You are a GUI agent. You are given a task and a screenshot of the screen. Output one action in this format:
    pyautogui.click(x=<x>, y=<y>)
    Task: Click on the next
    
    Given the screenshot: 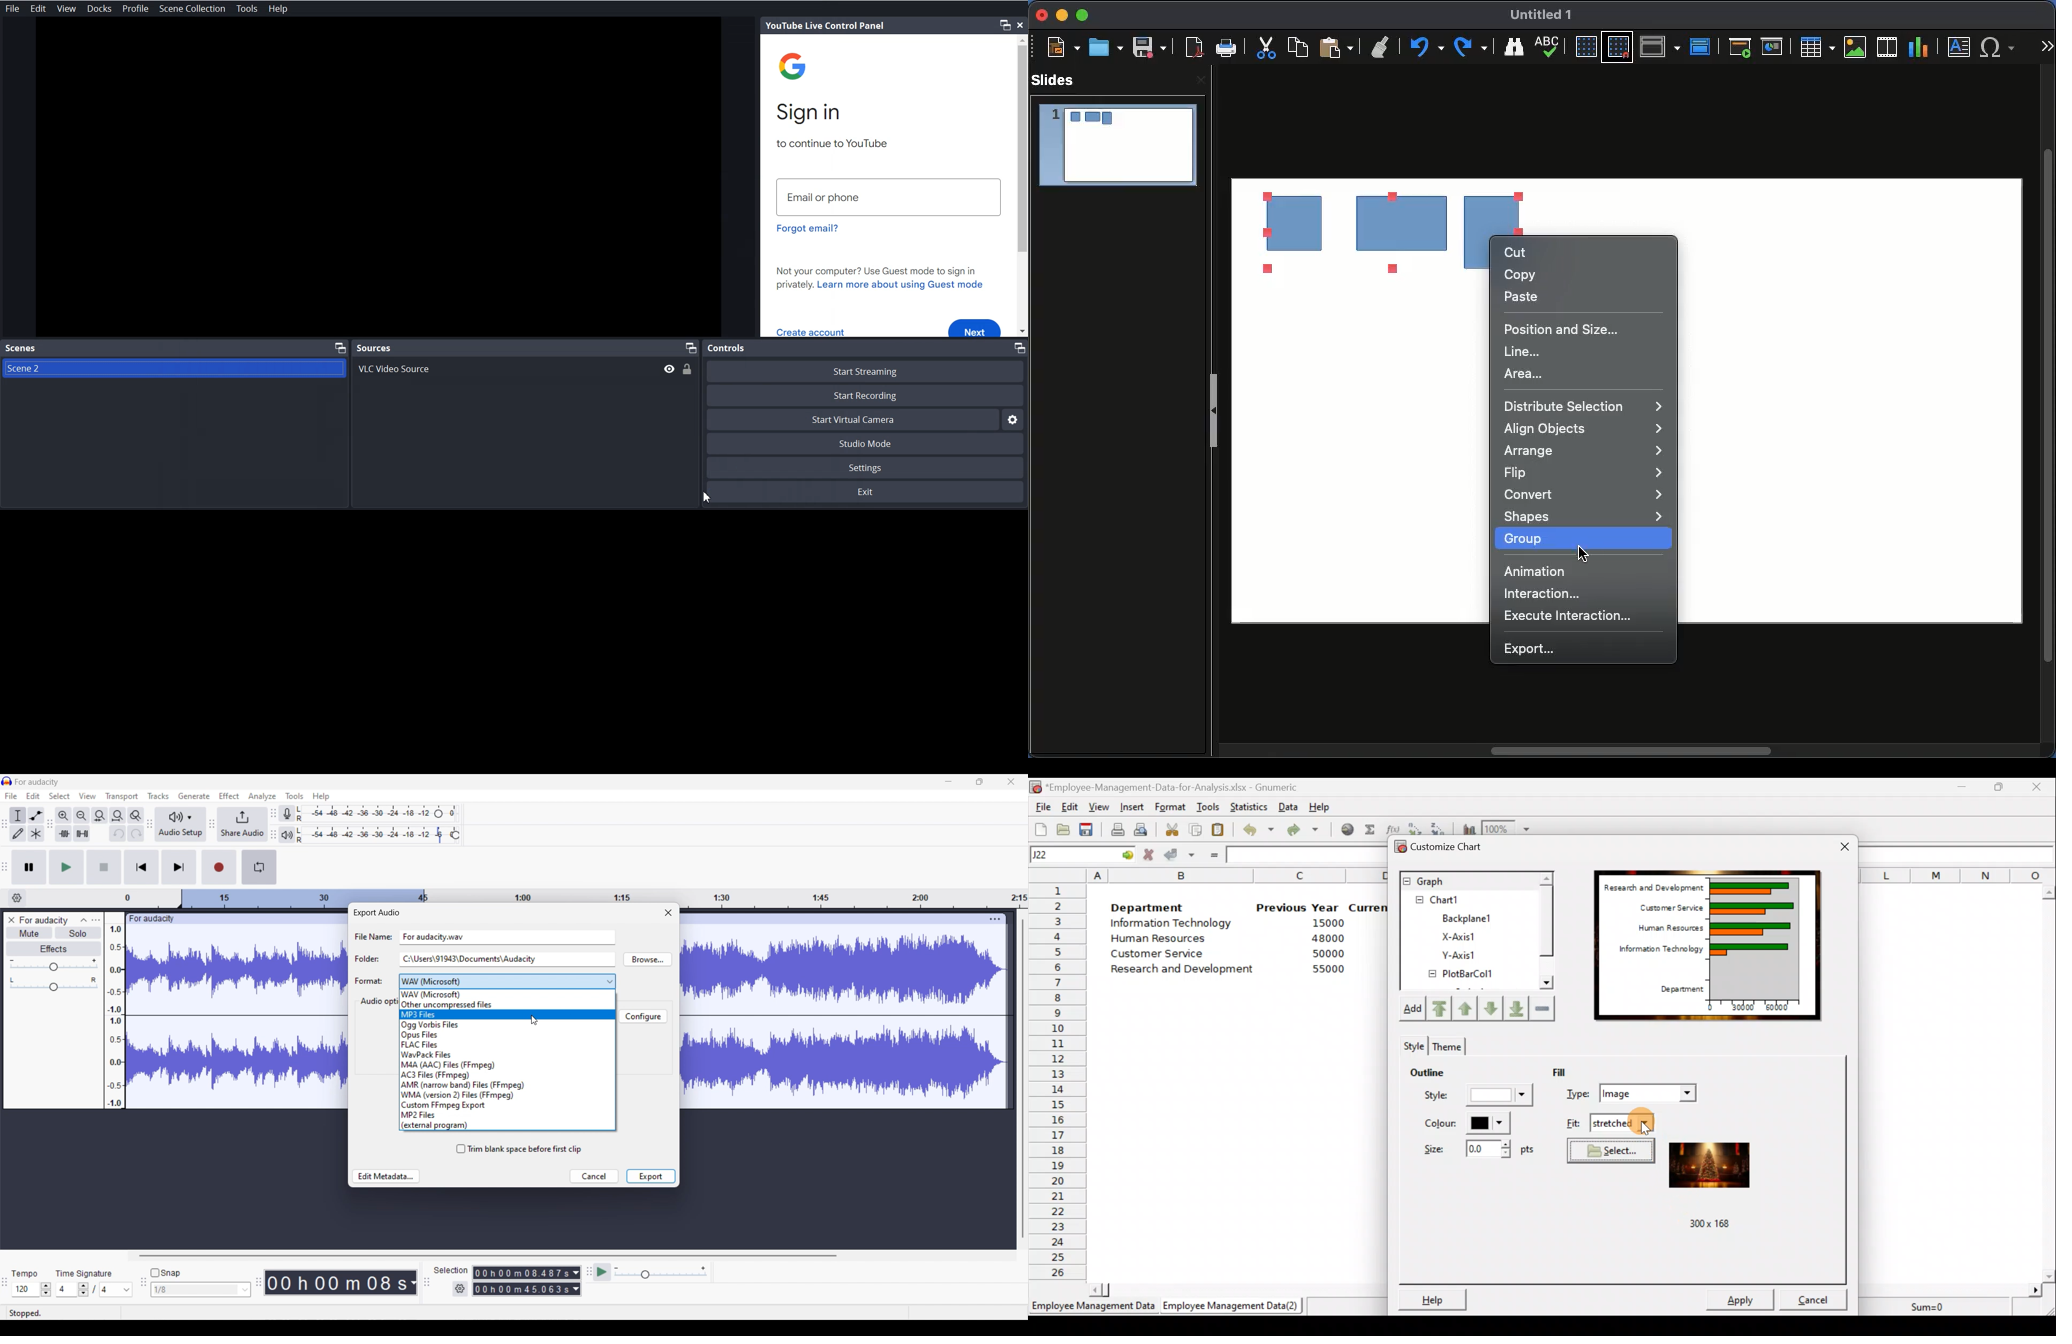 What is the action you would take?
    pyautogui.click(x=976, y=327)
    